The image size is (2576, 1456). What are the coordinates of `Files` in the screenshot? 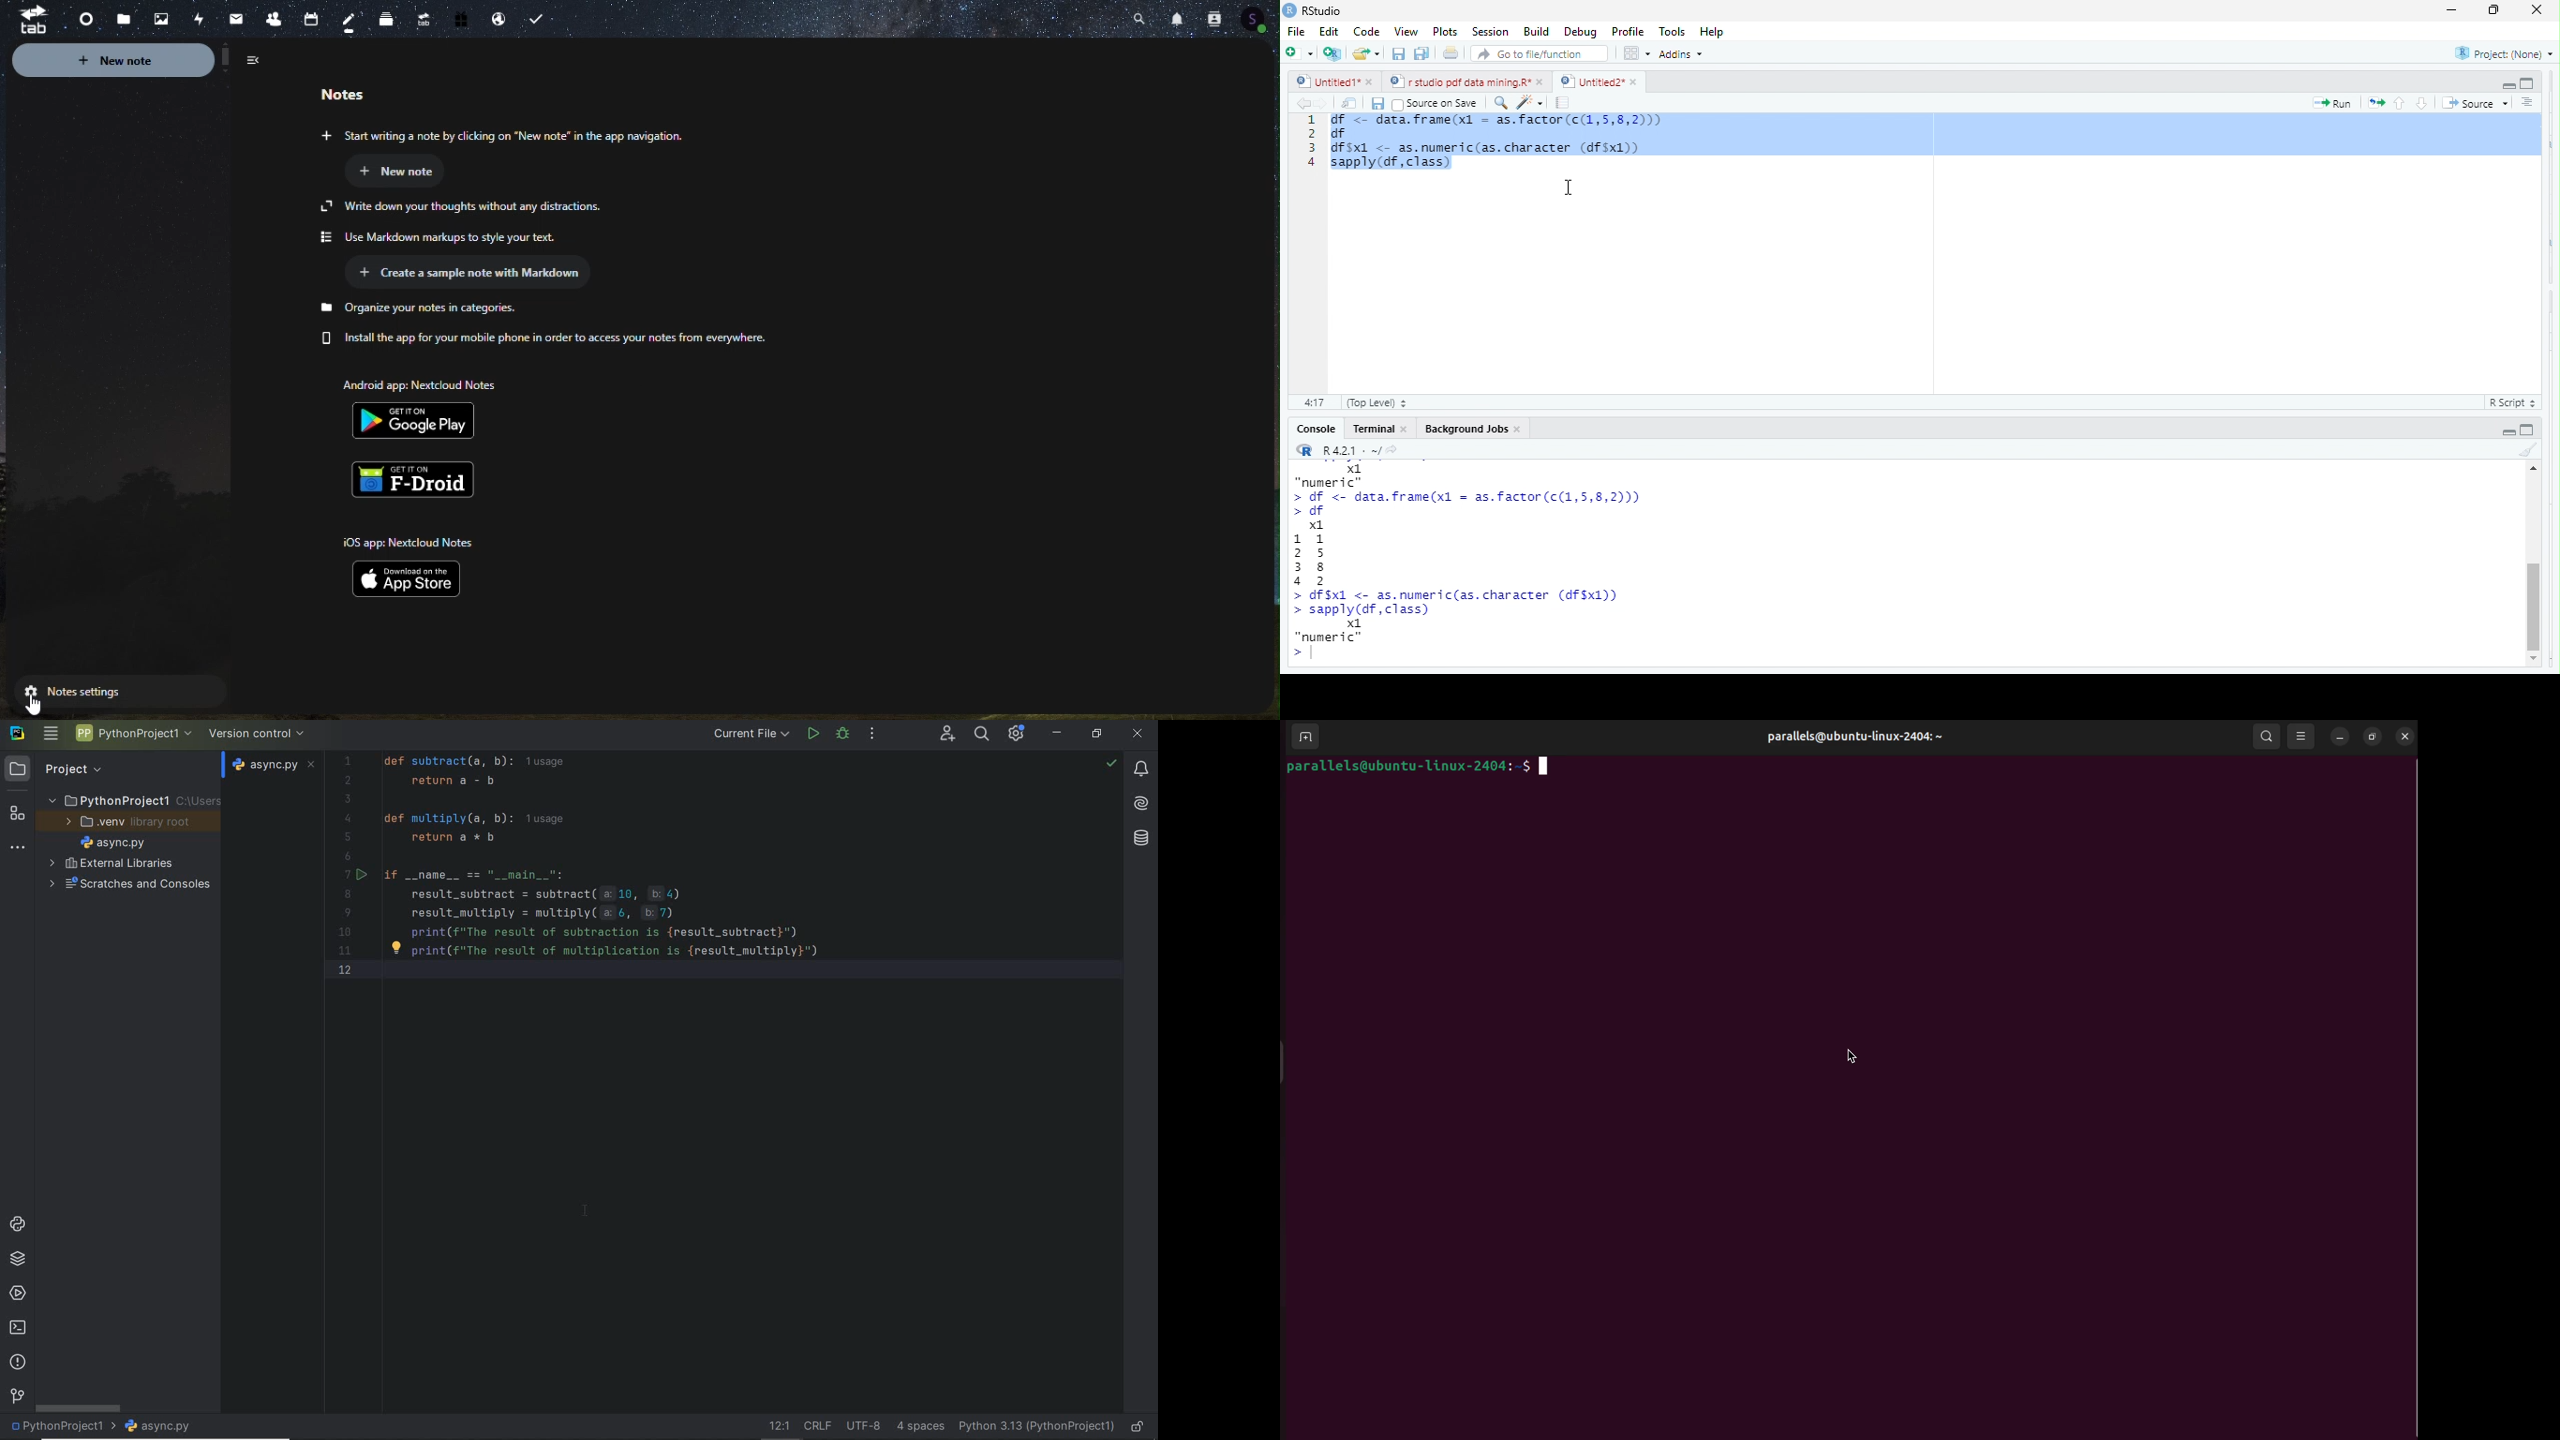 It's located at (124, 15).